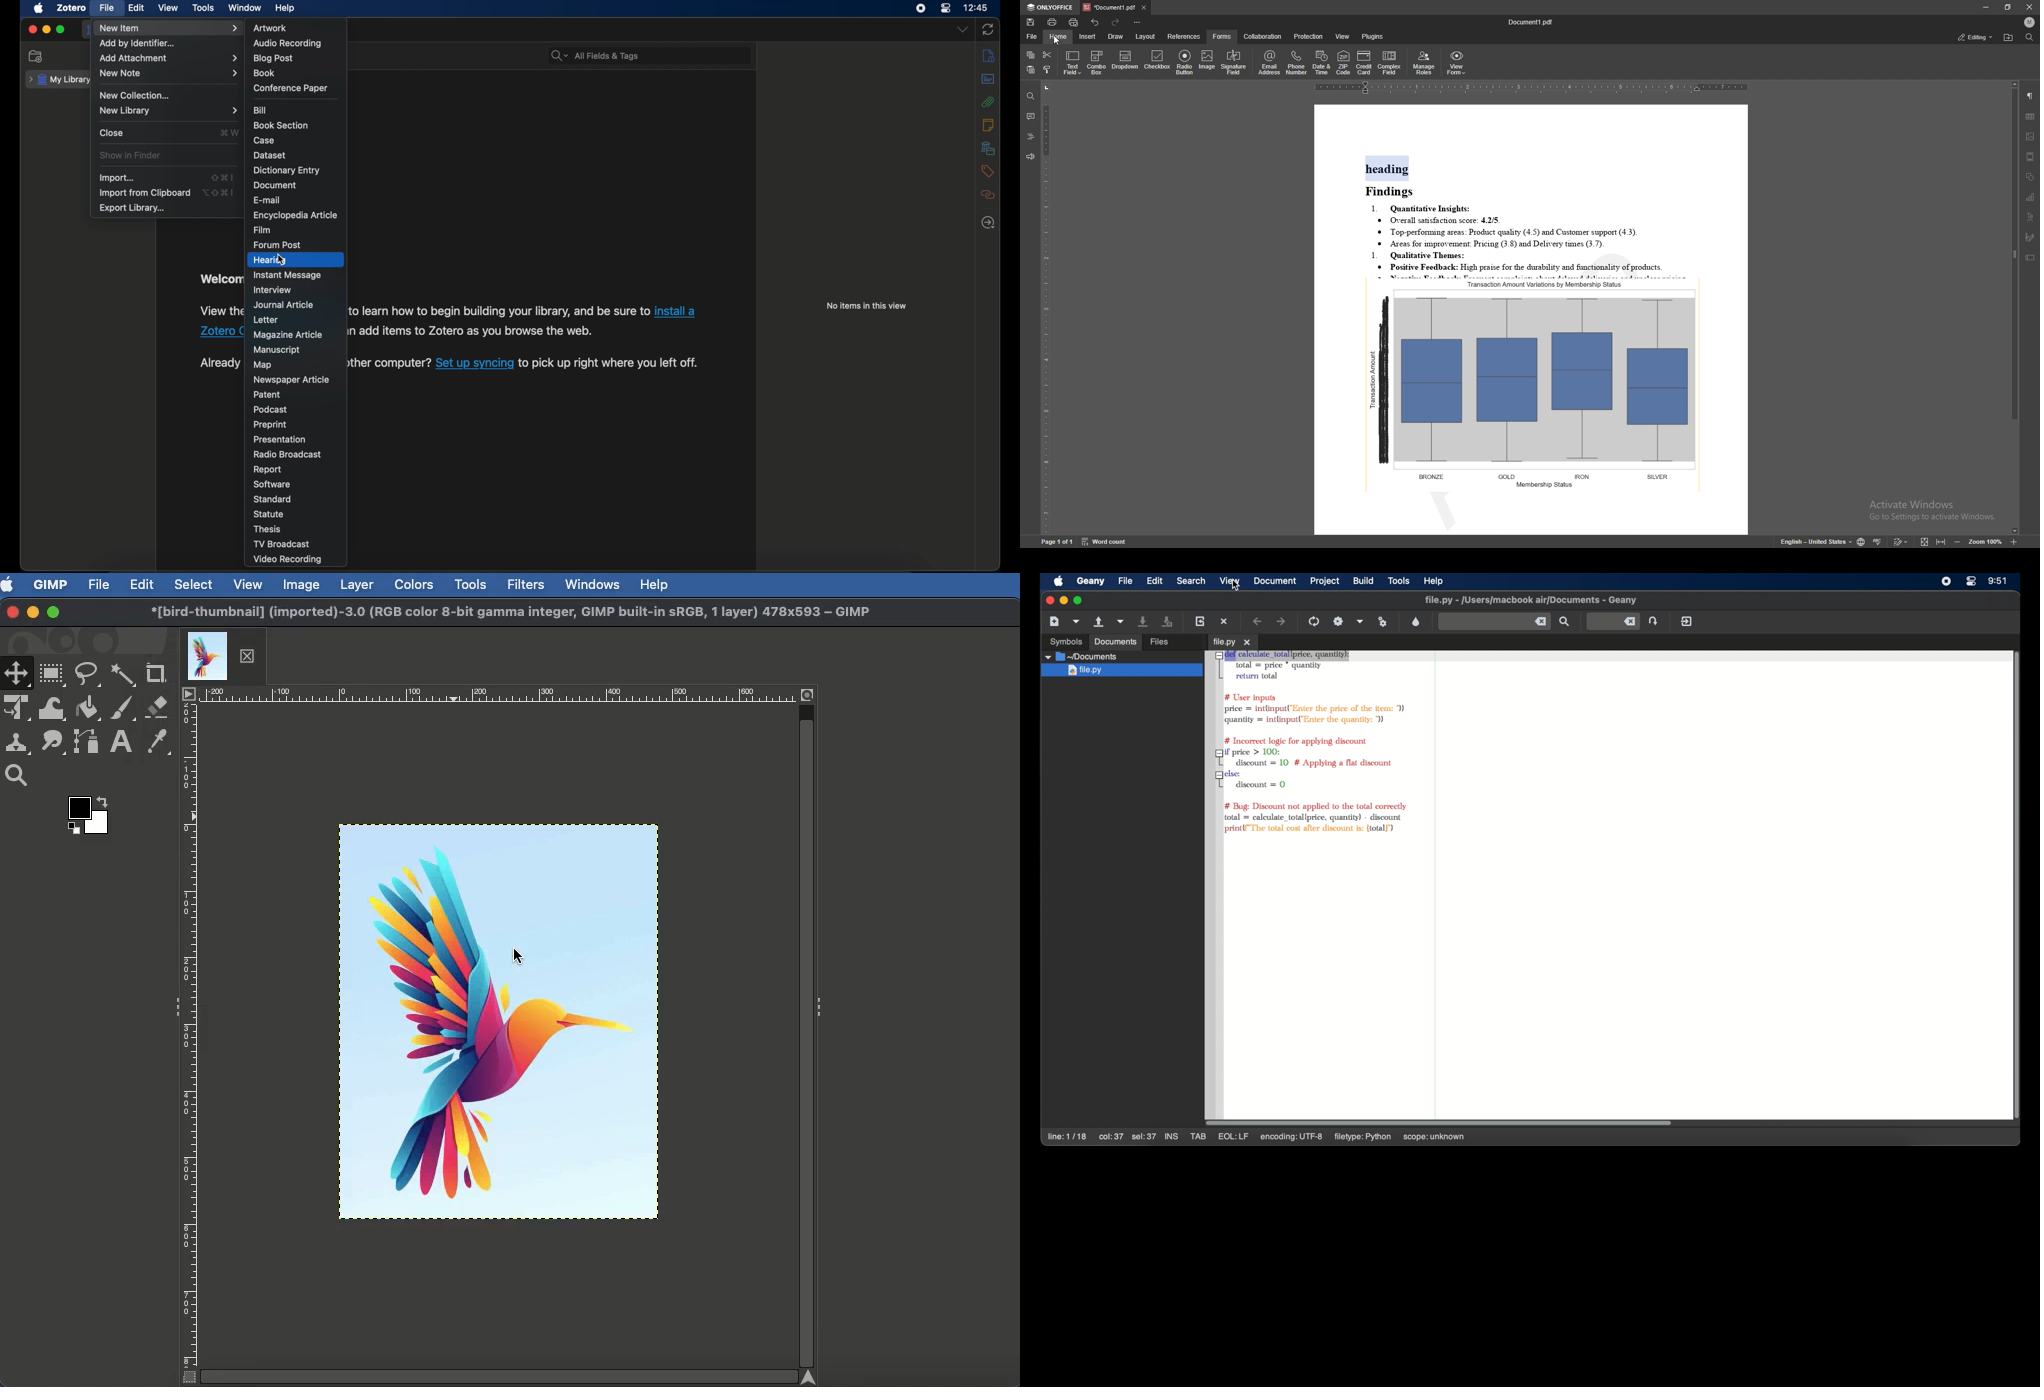 This screenshot has height=1400, width=2044. Describe the element at coordinates (989, 223) in the screenshot. I see `locate` at that location.